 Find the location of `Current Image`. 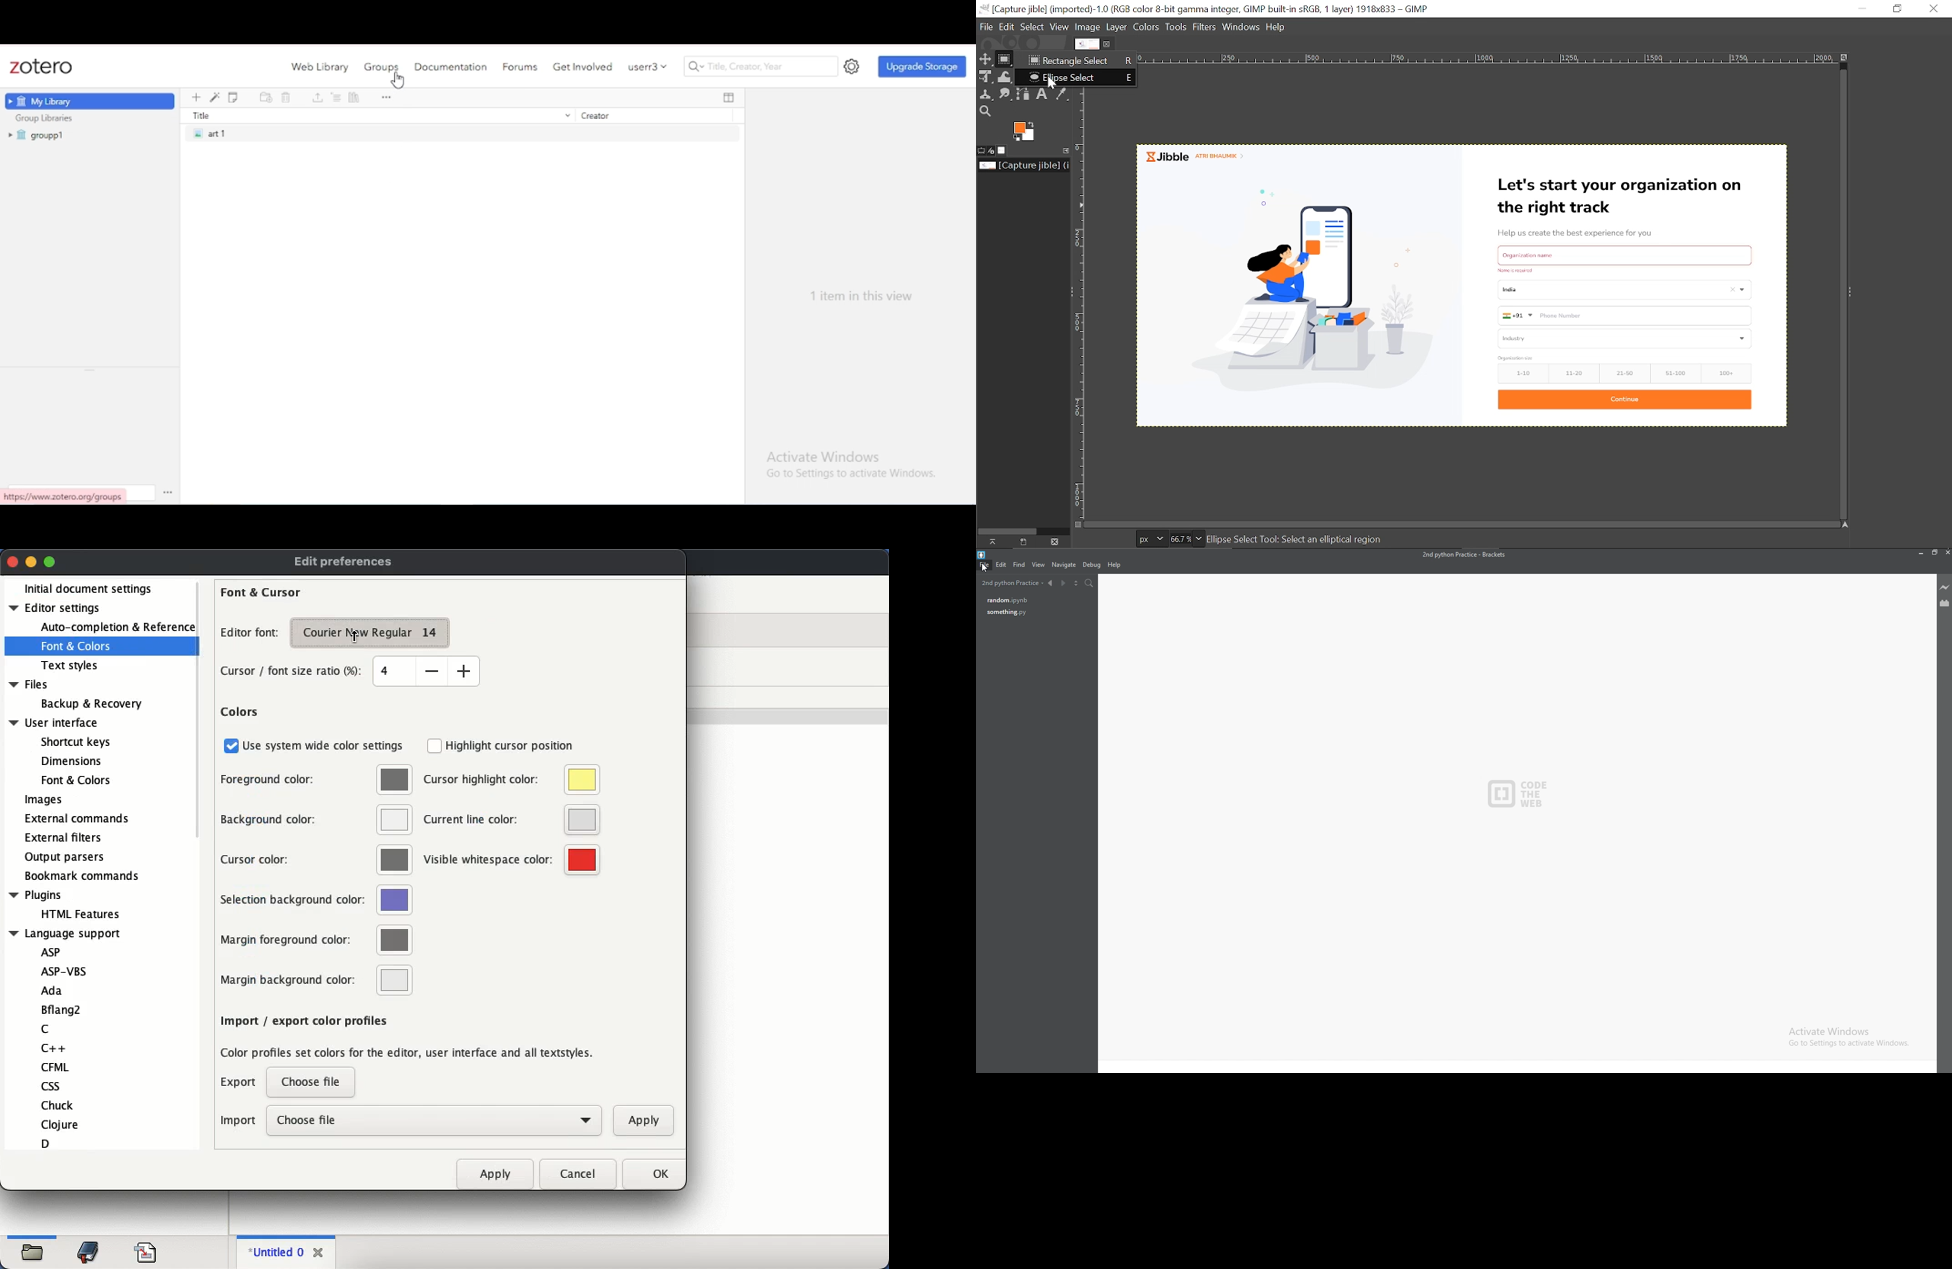

Current Image is located at coordinates (1086, 43).